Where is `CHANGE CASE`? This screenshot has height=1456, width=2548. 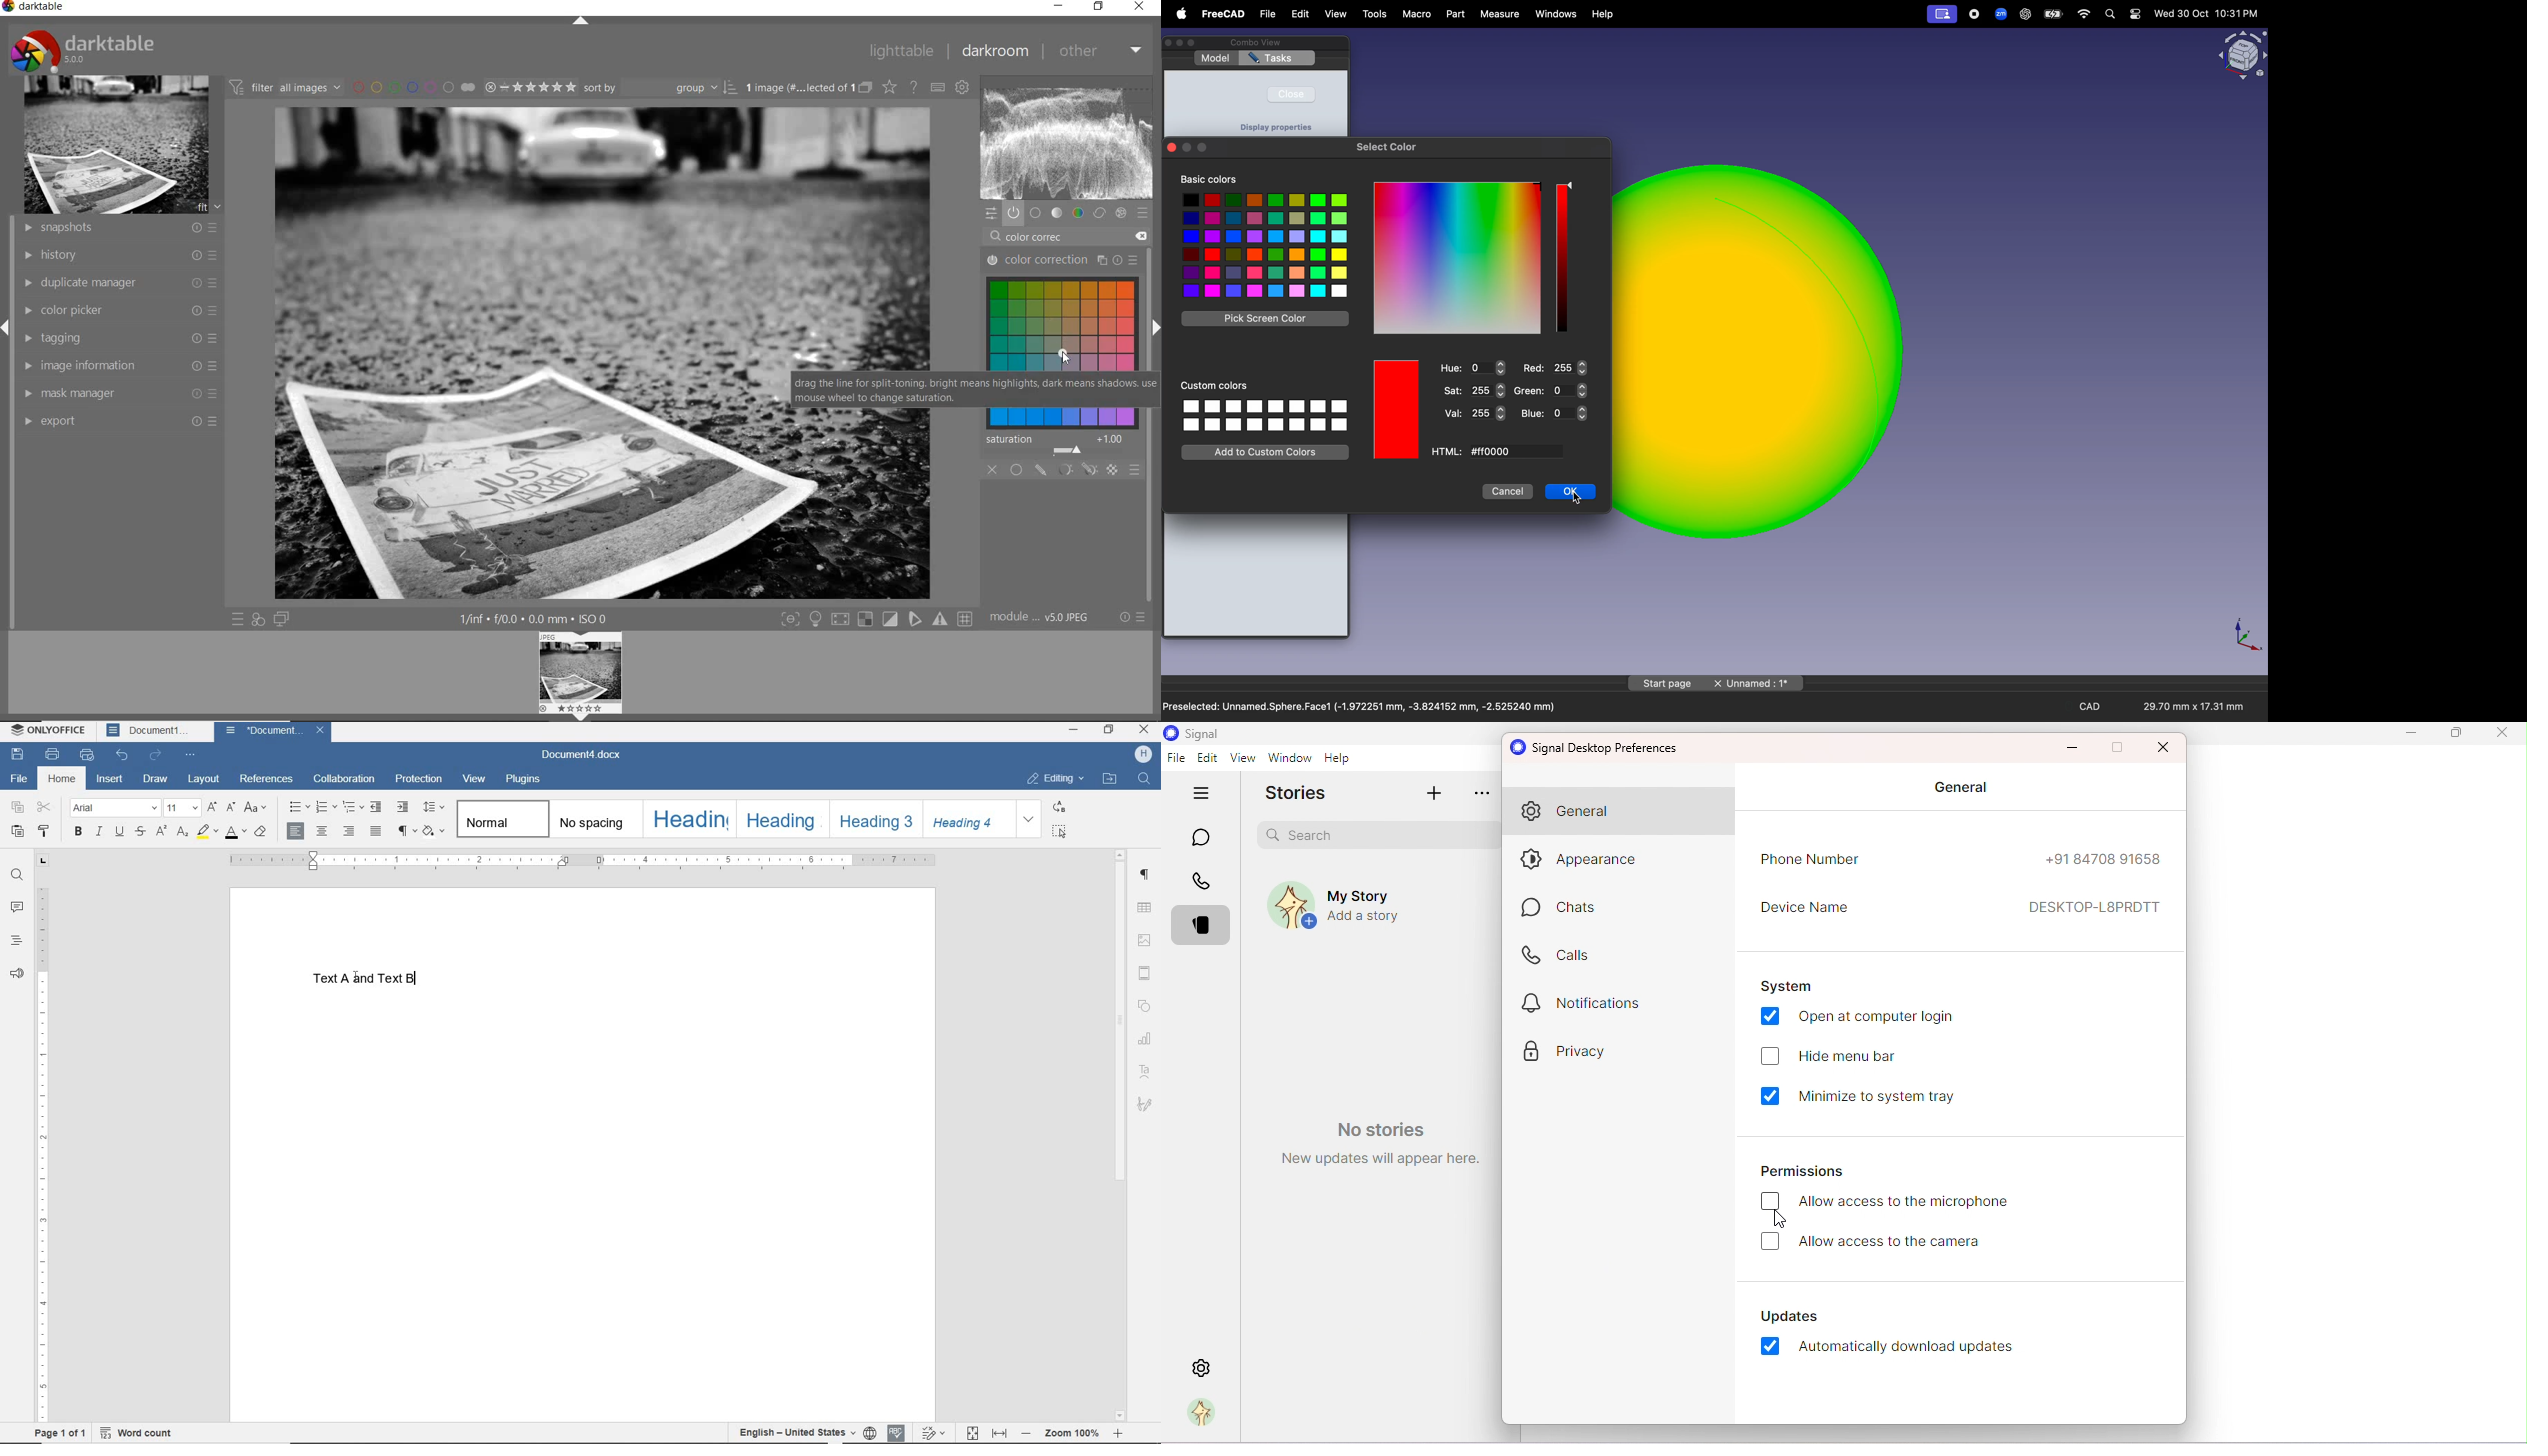 CHANGE CASE is located at coordinates (256, 808).